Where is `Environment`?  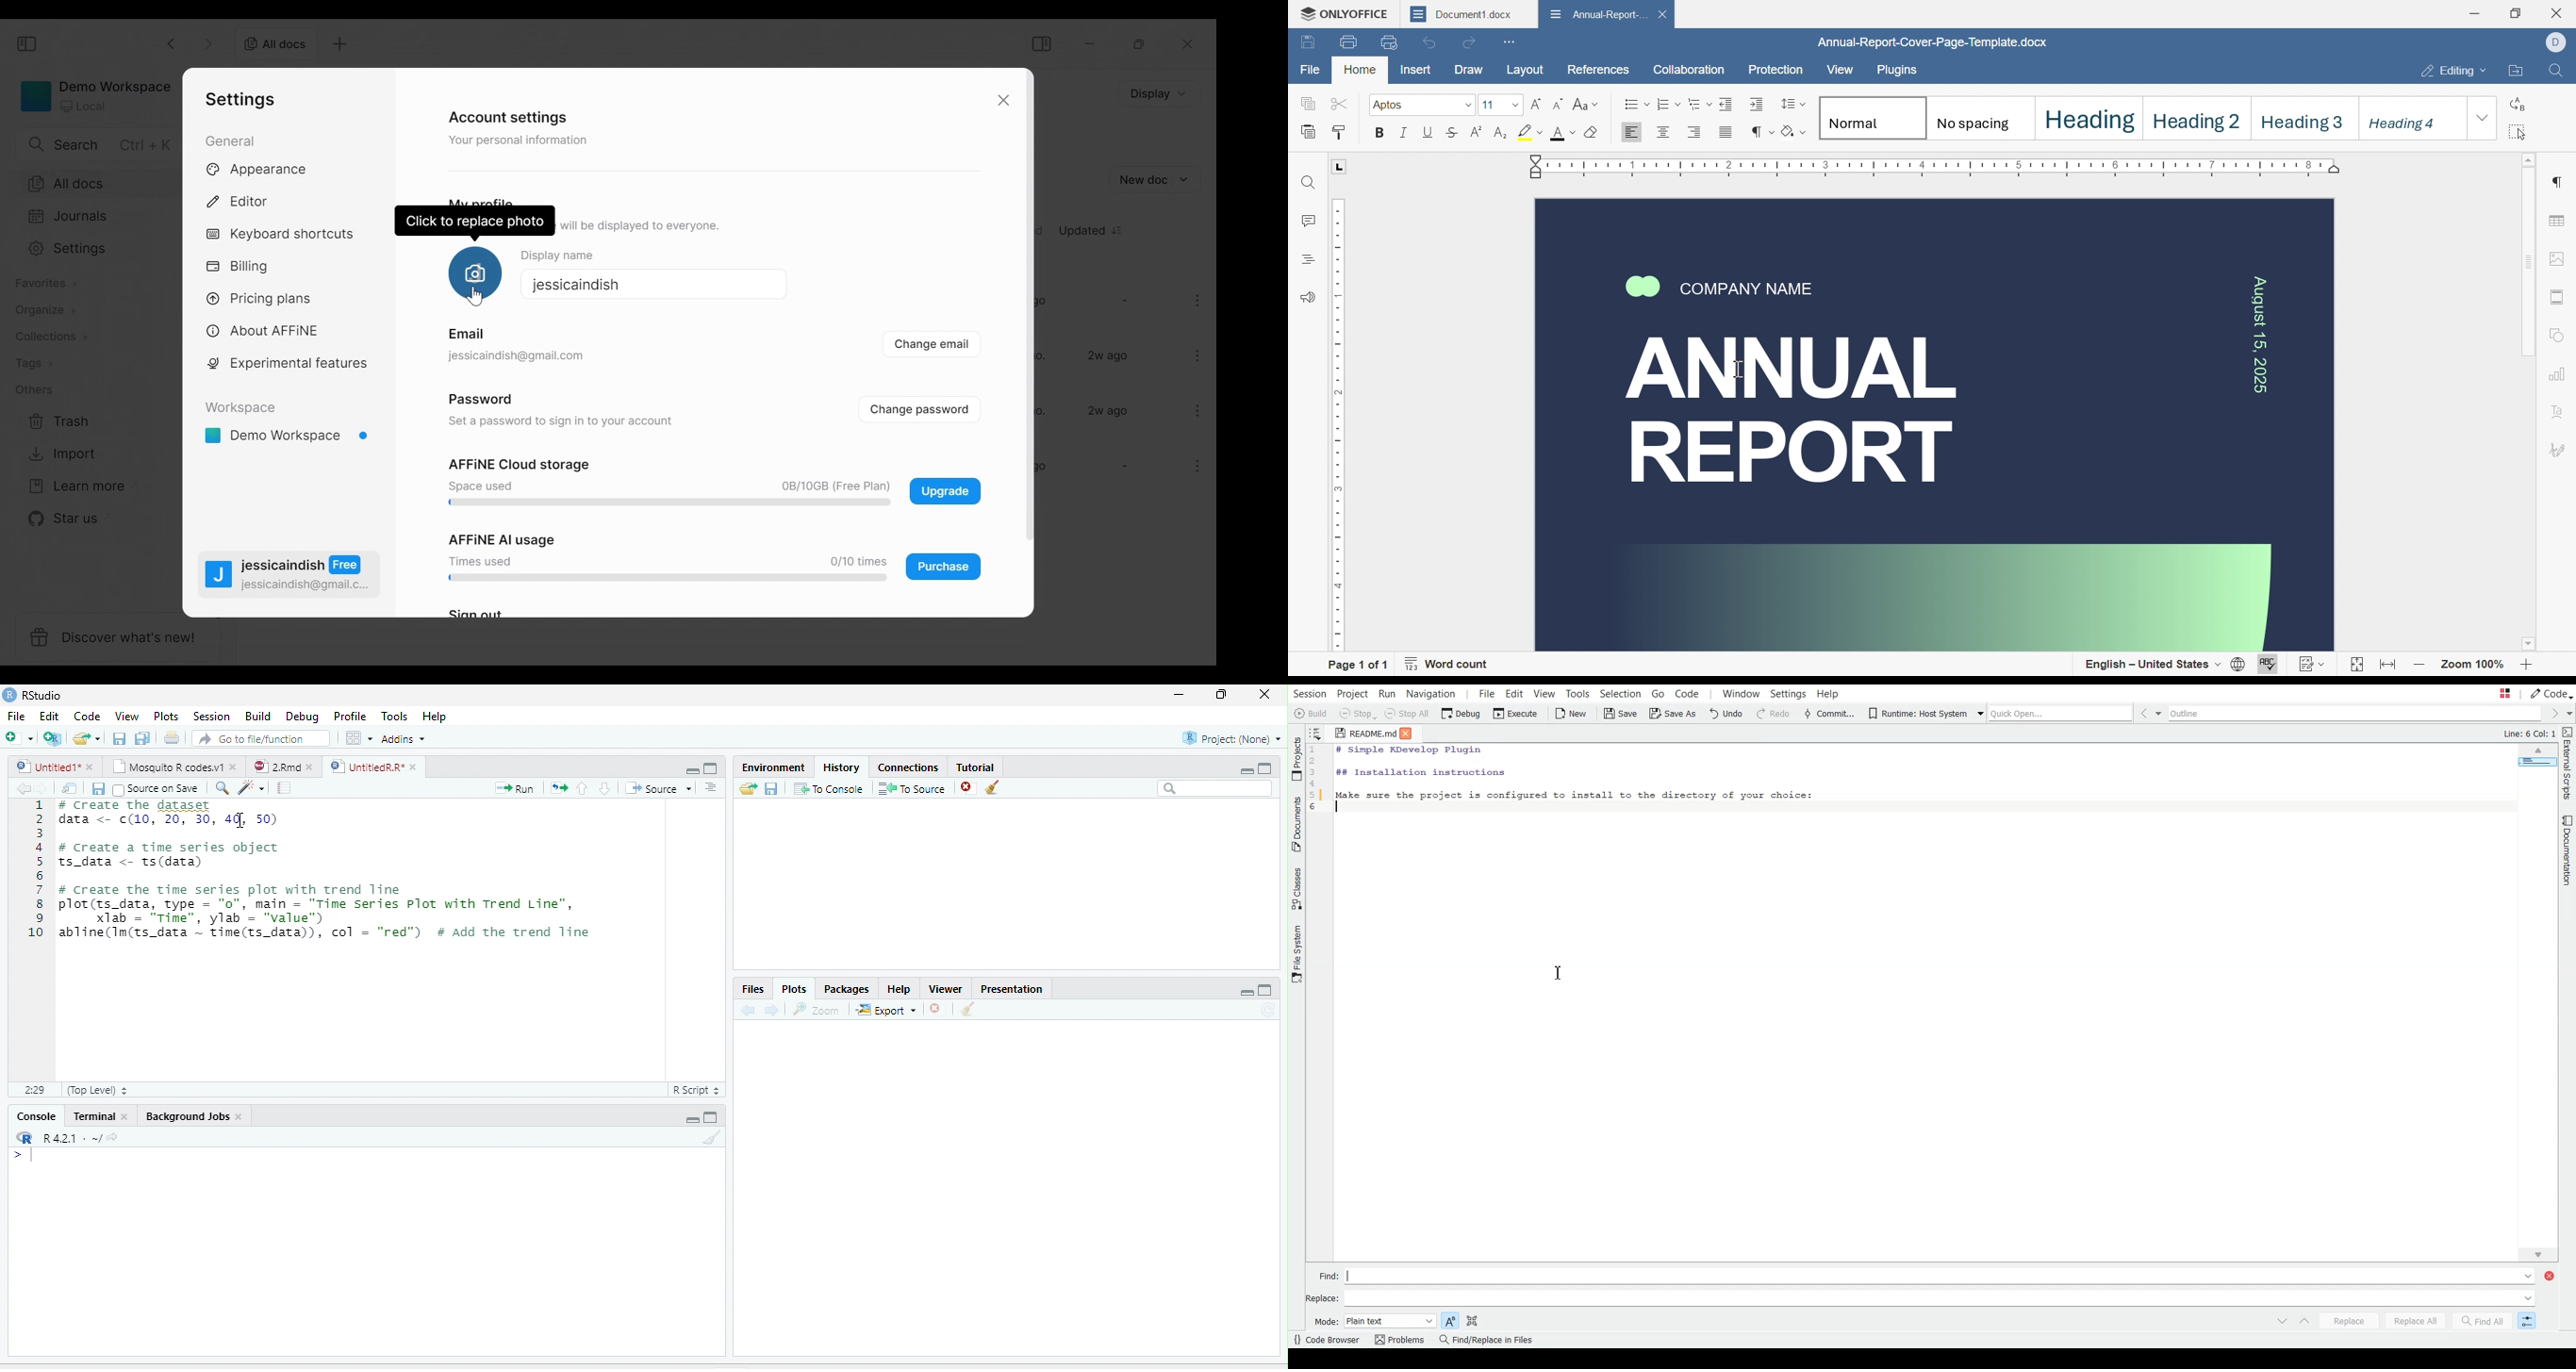
Environment is located at coordinates (775, 767).